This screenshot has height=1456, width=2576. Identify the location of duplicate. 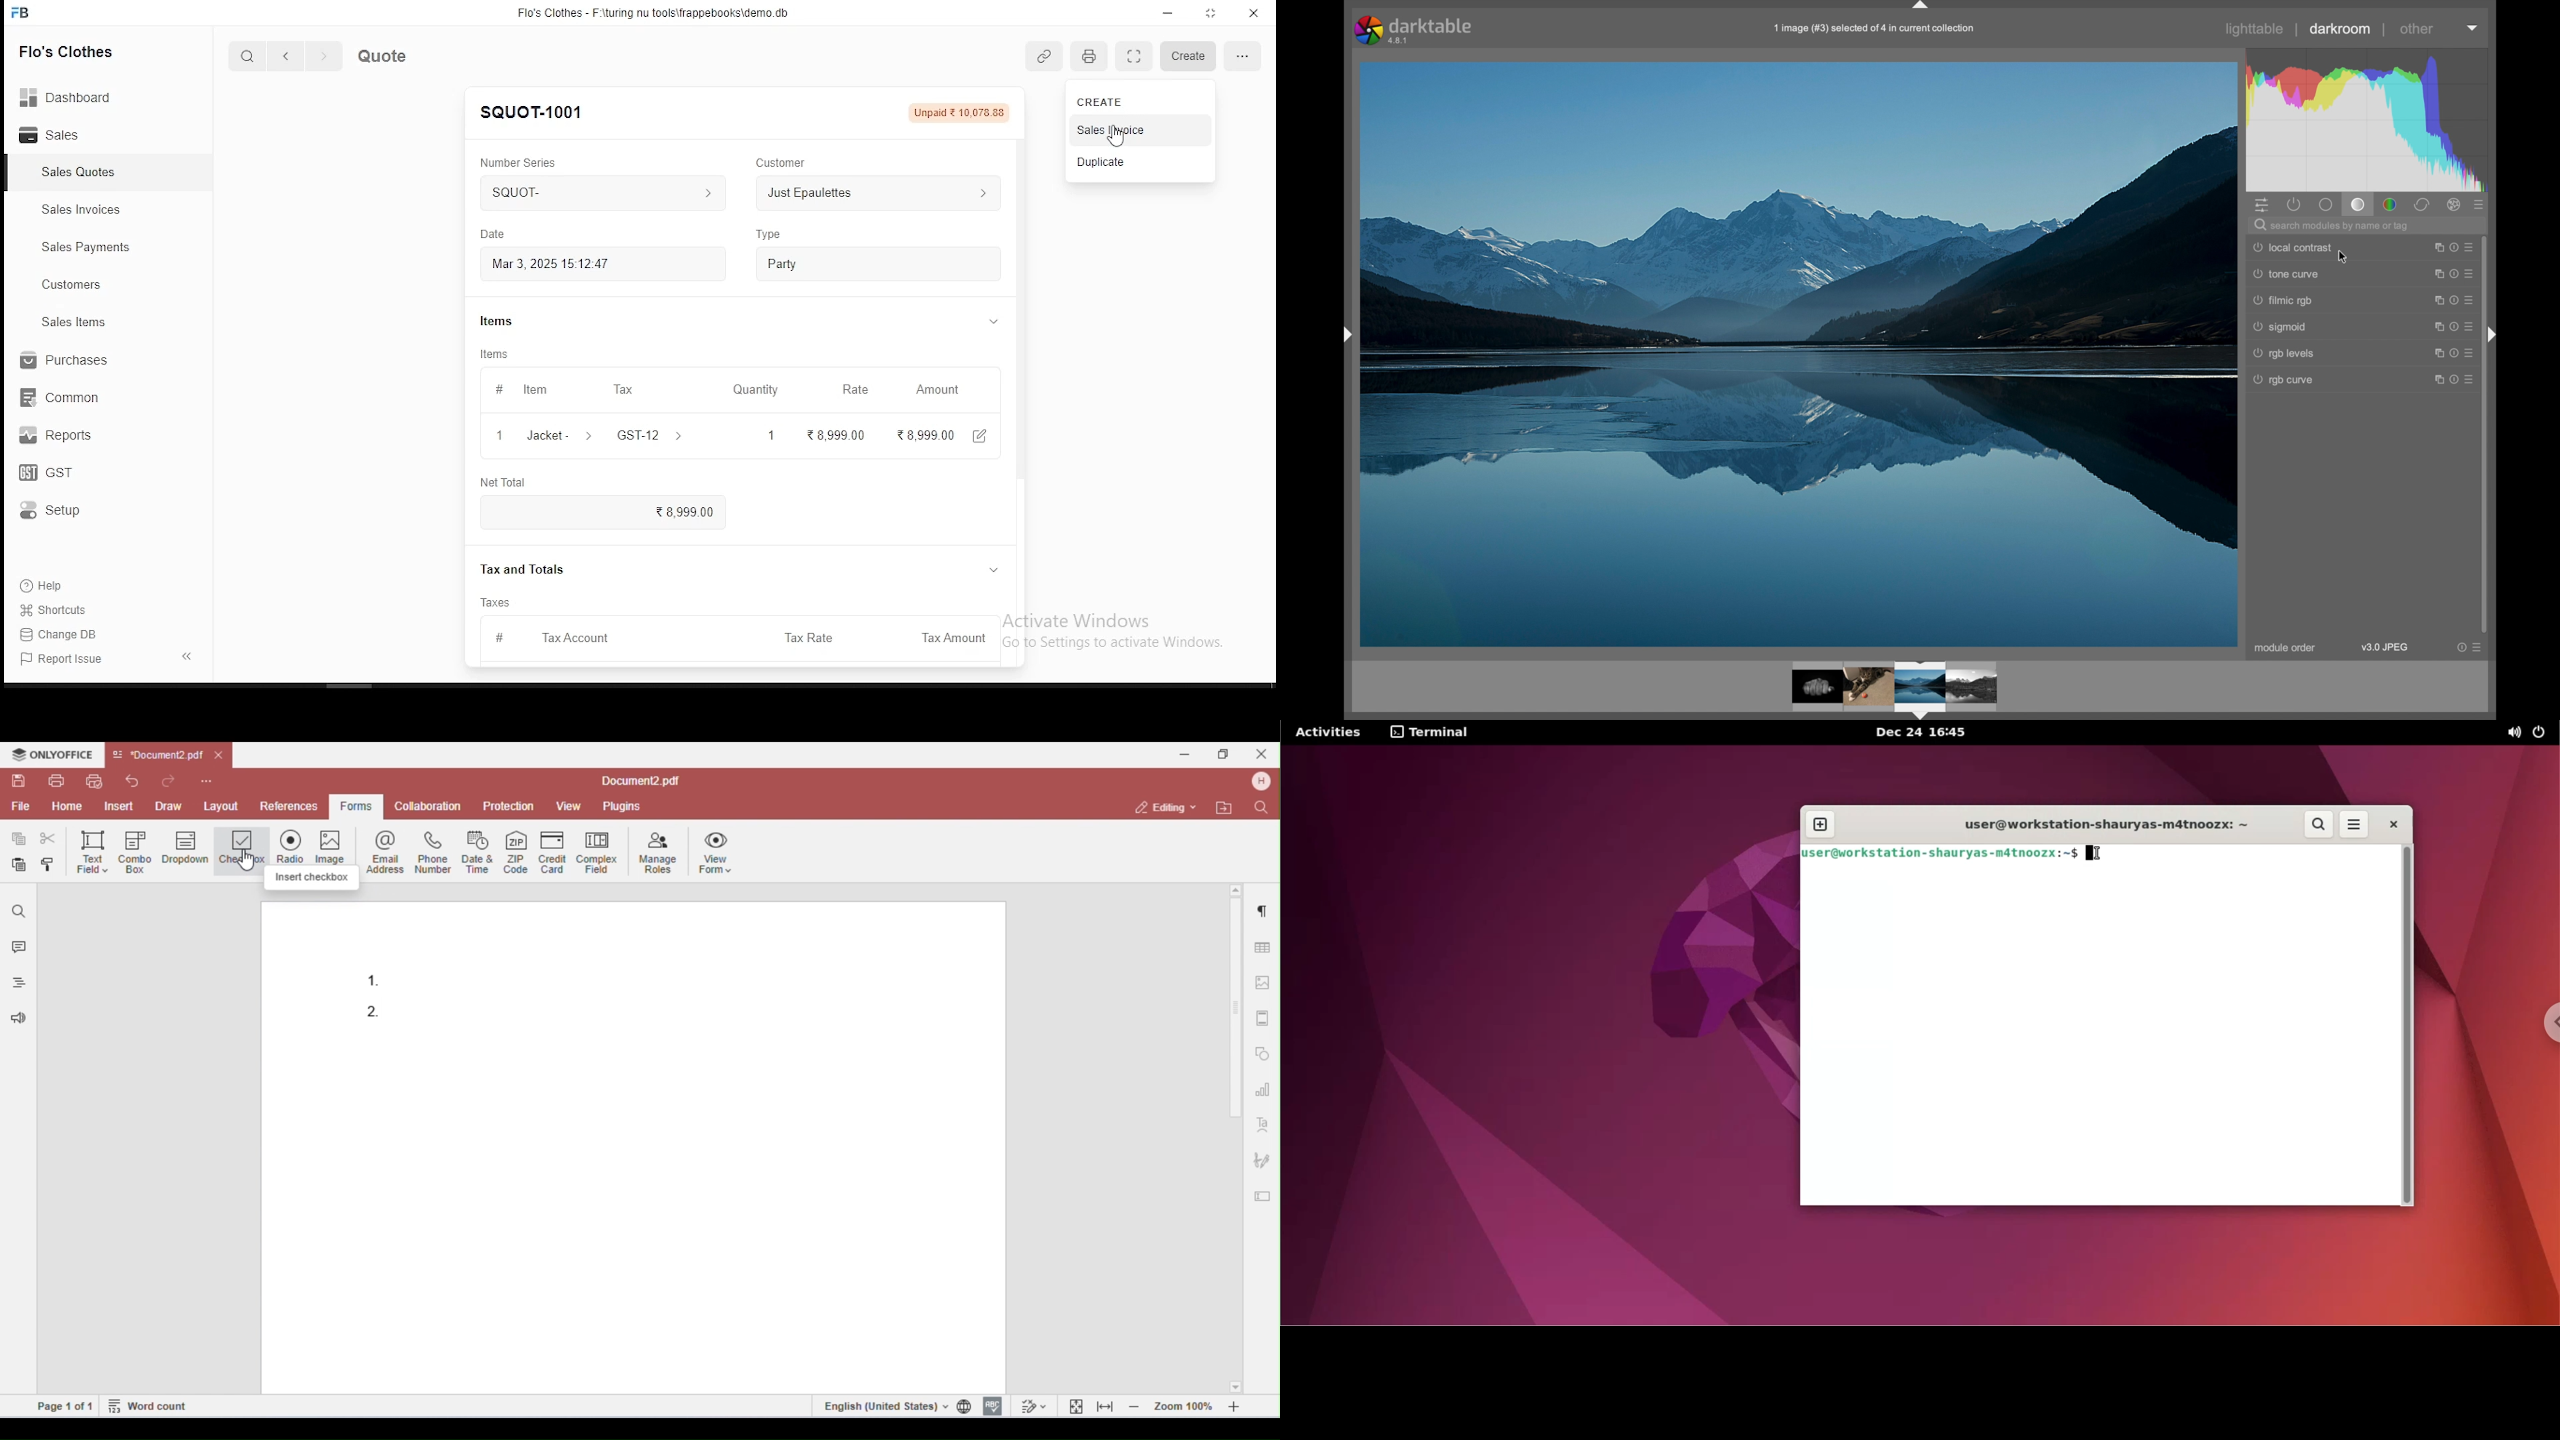
(1127, 164).